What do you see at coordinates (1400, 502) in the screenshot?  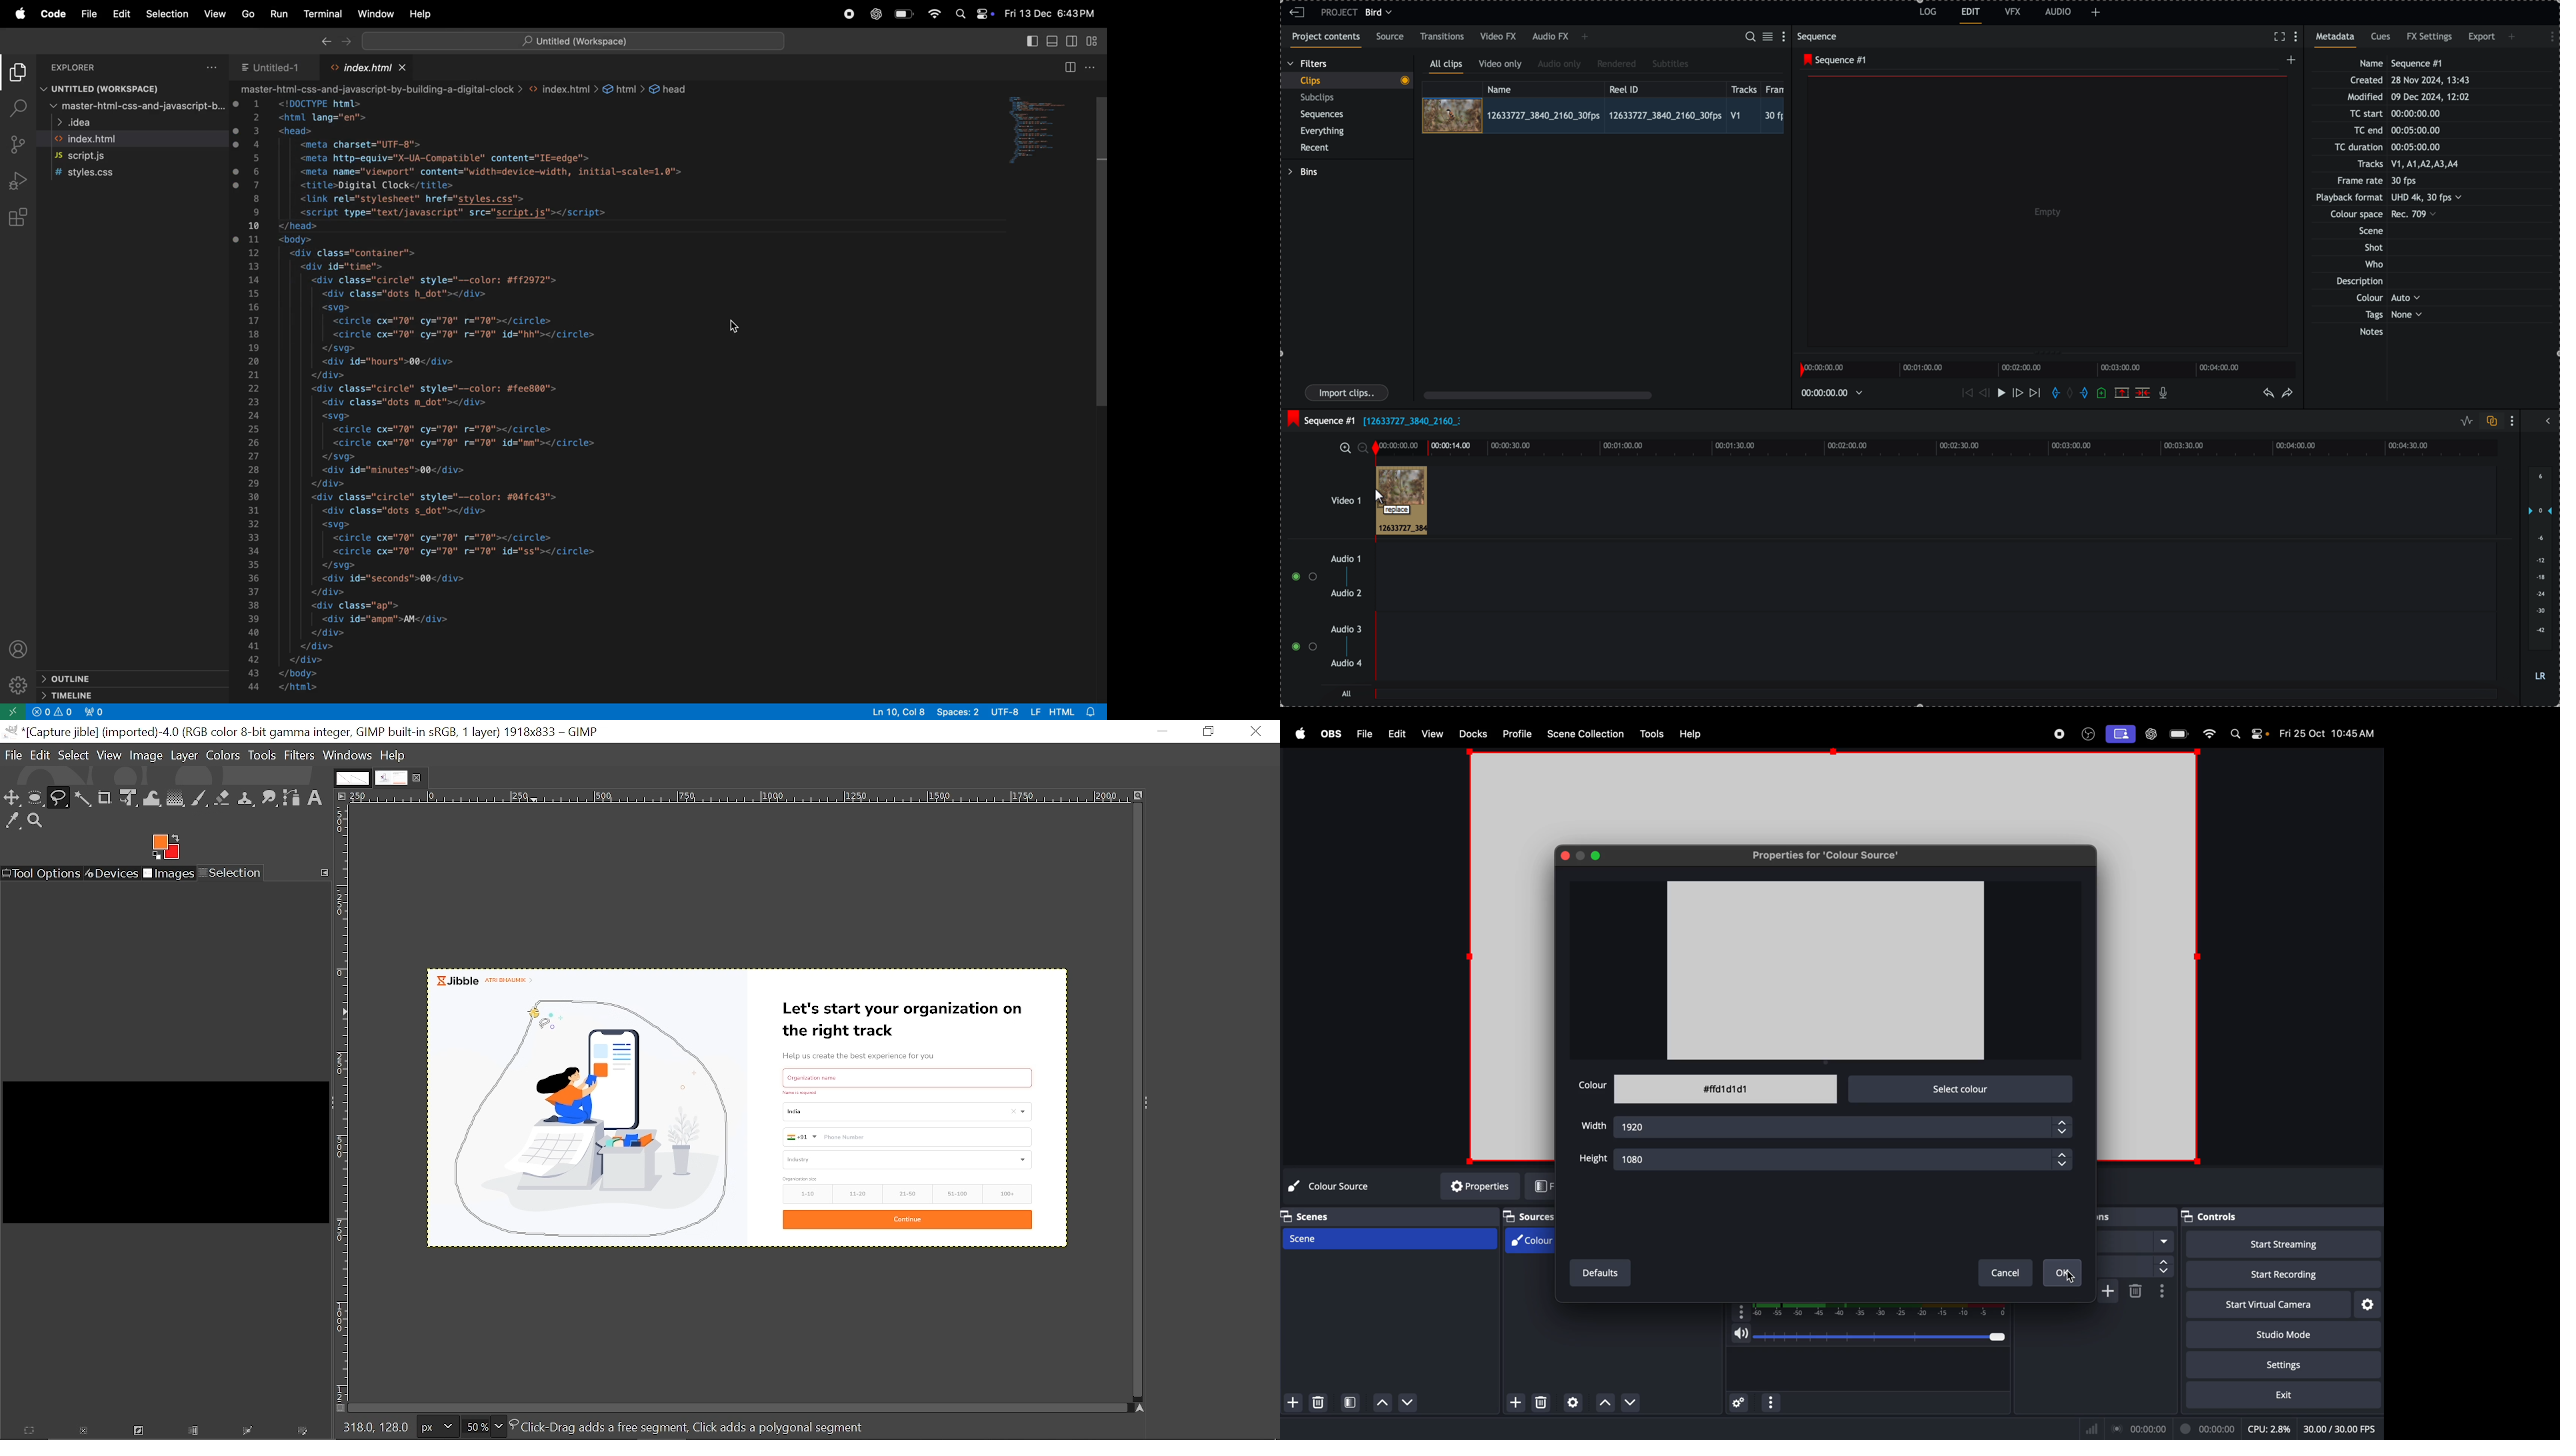 I see `drag video to track 1` at bounding box center [1400, 502].